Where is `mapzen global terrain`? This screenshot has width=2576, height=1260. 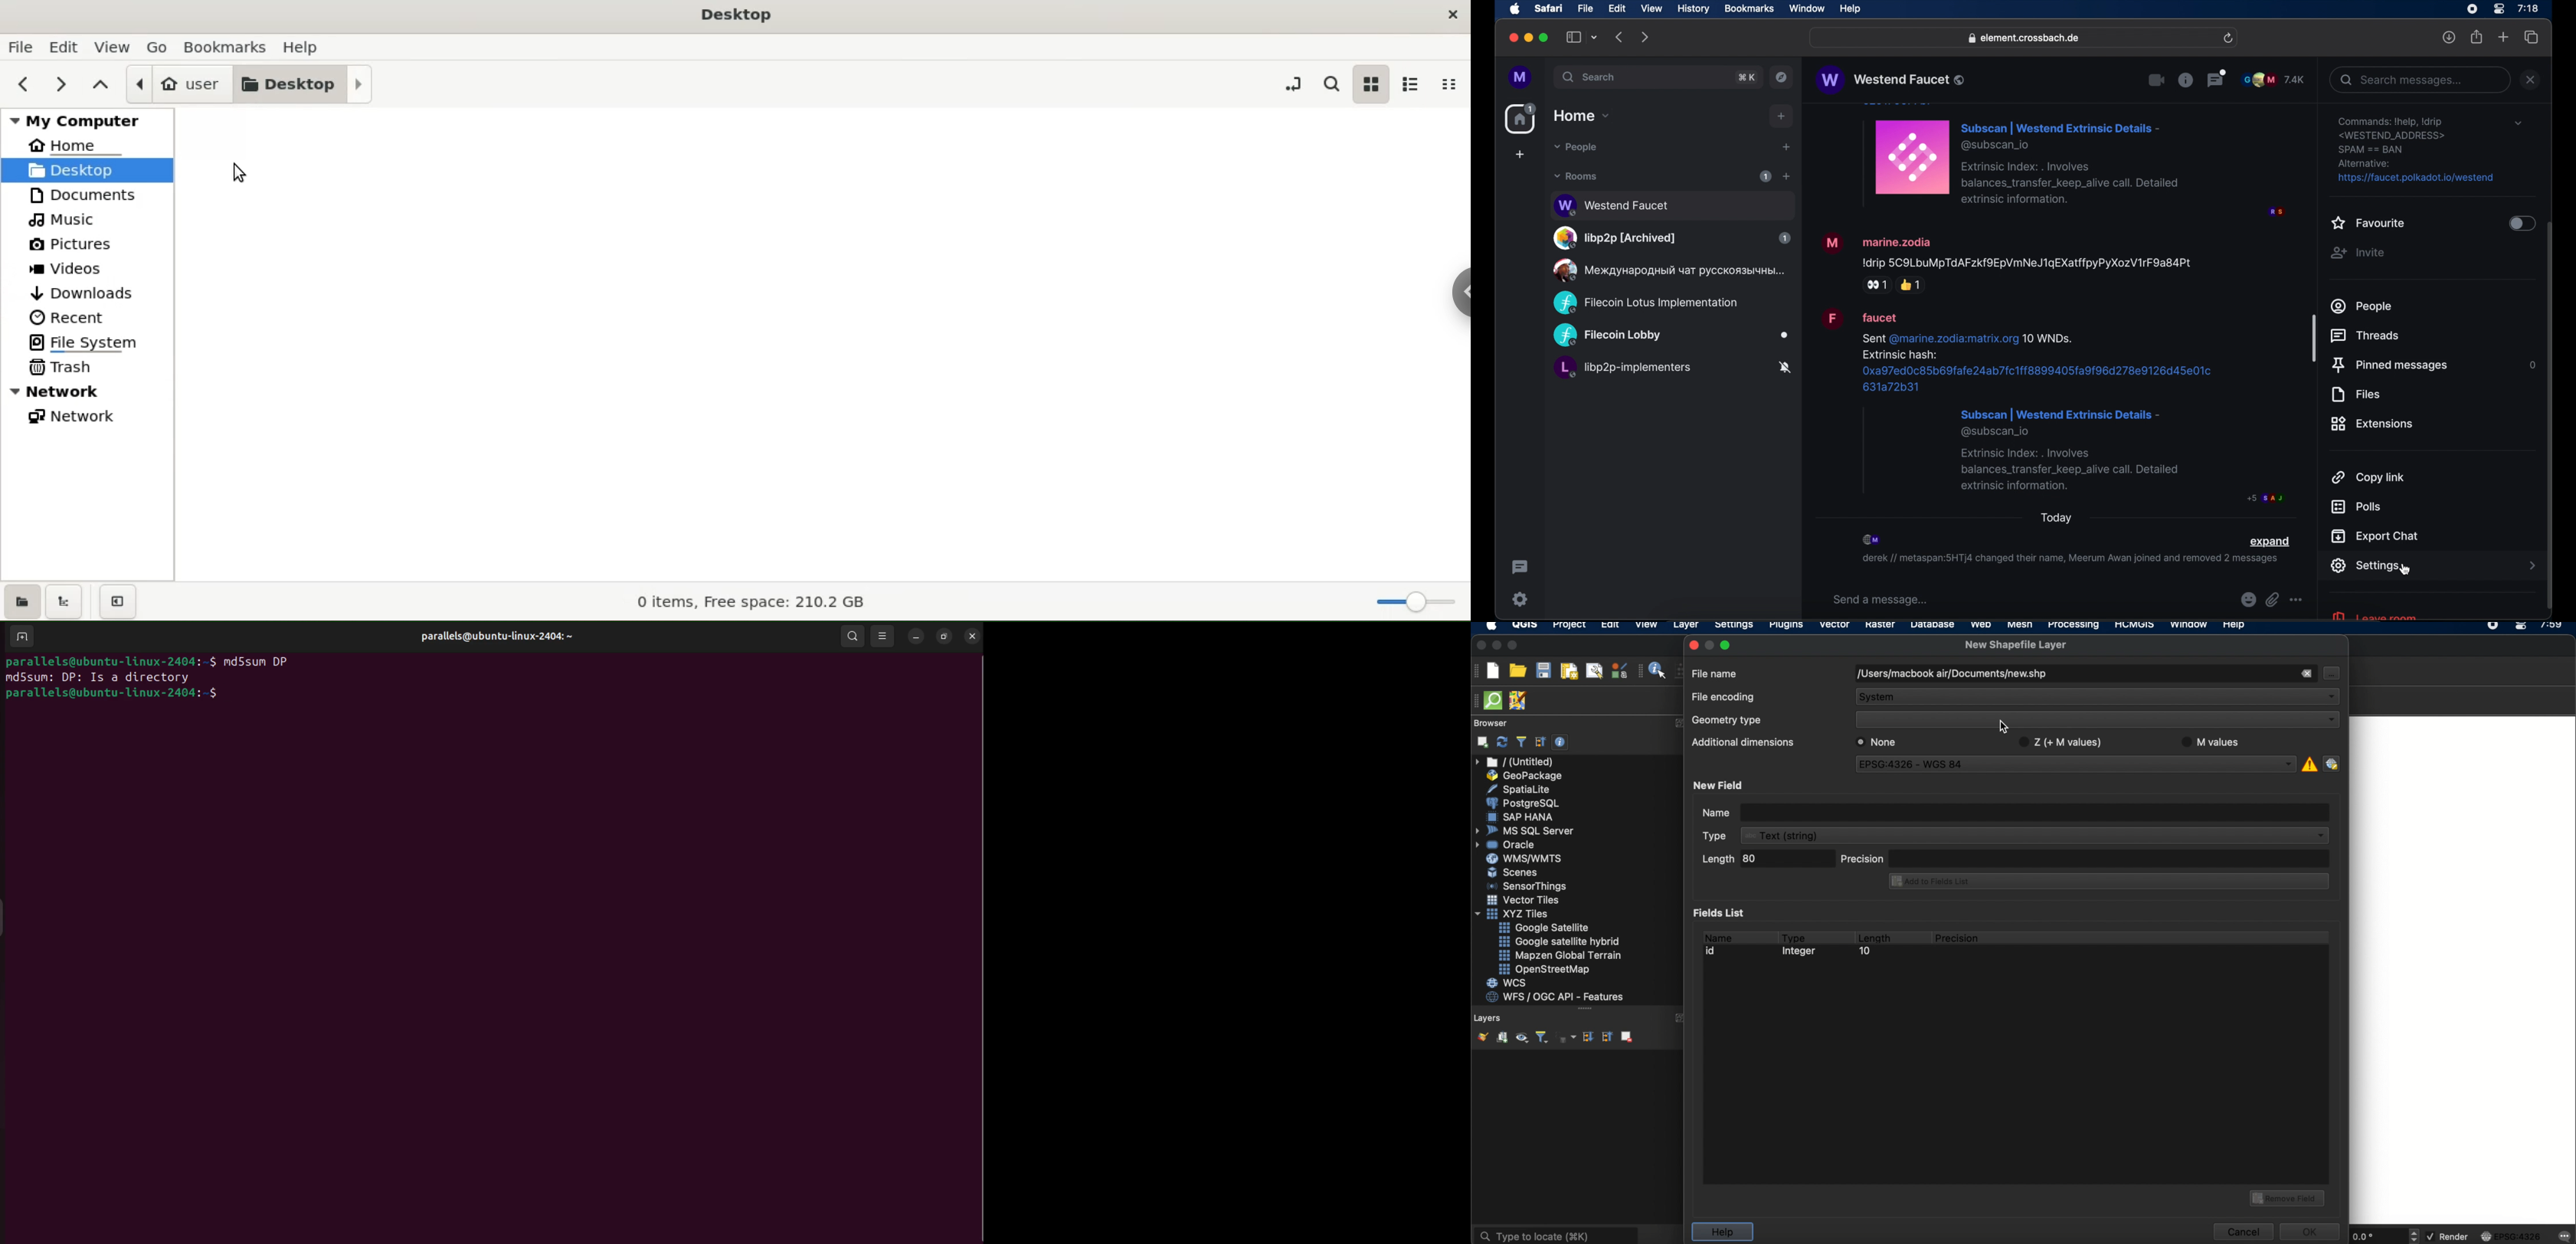 mapzen global terrain is located at coordinates (1561, 955).